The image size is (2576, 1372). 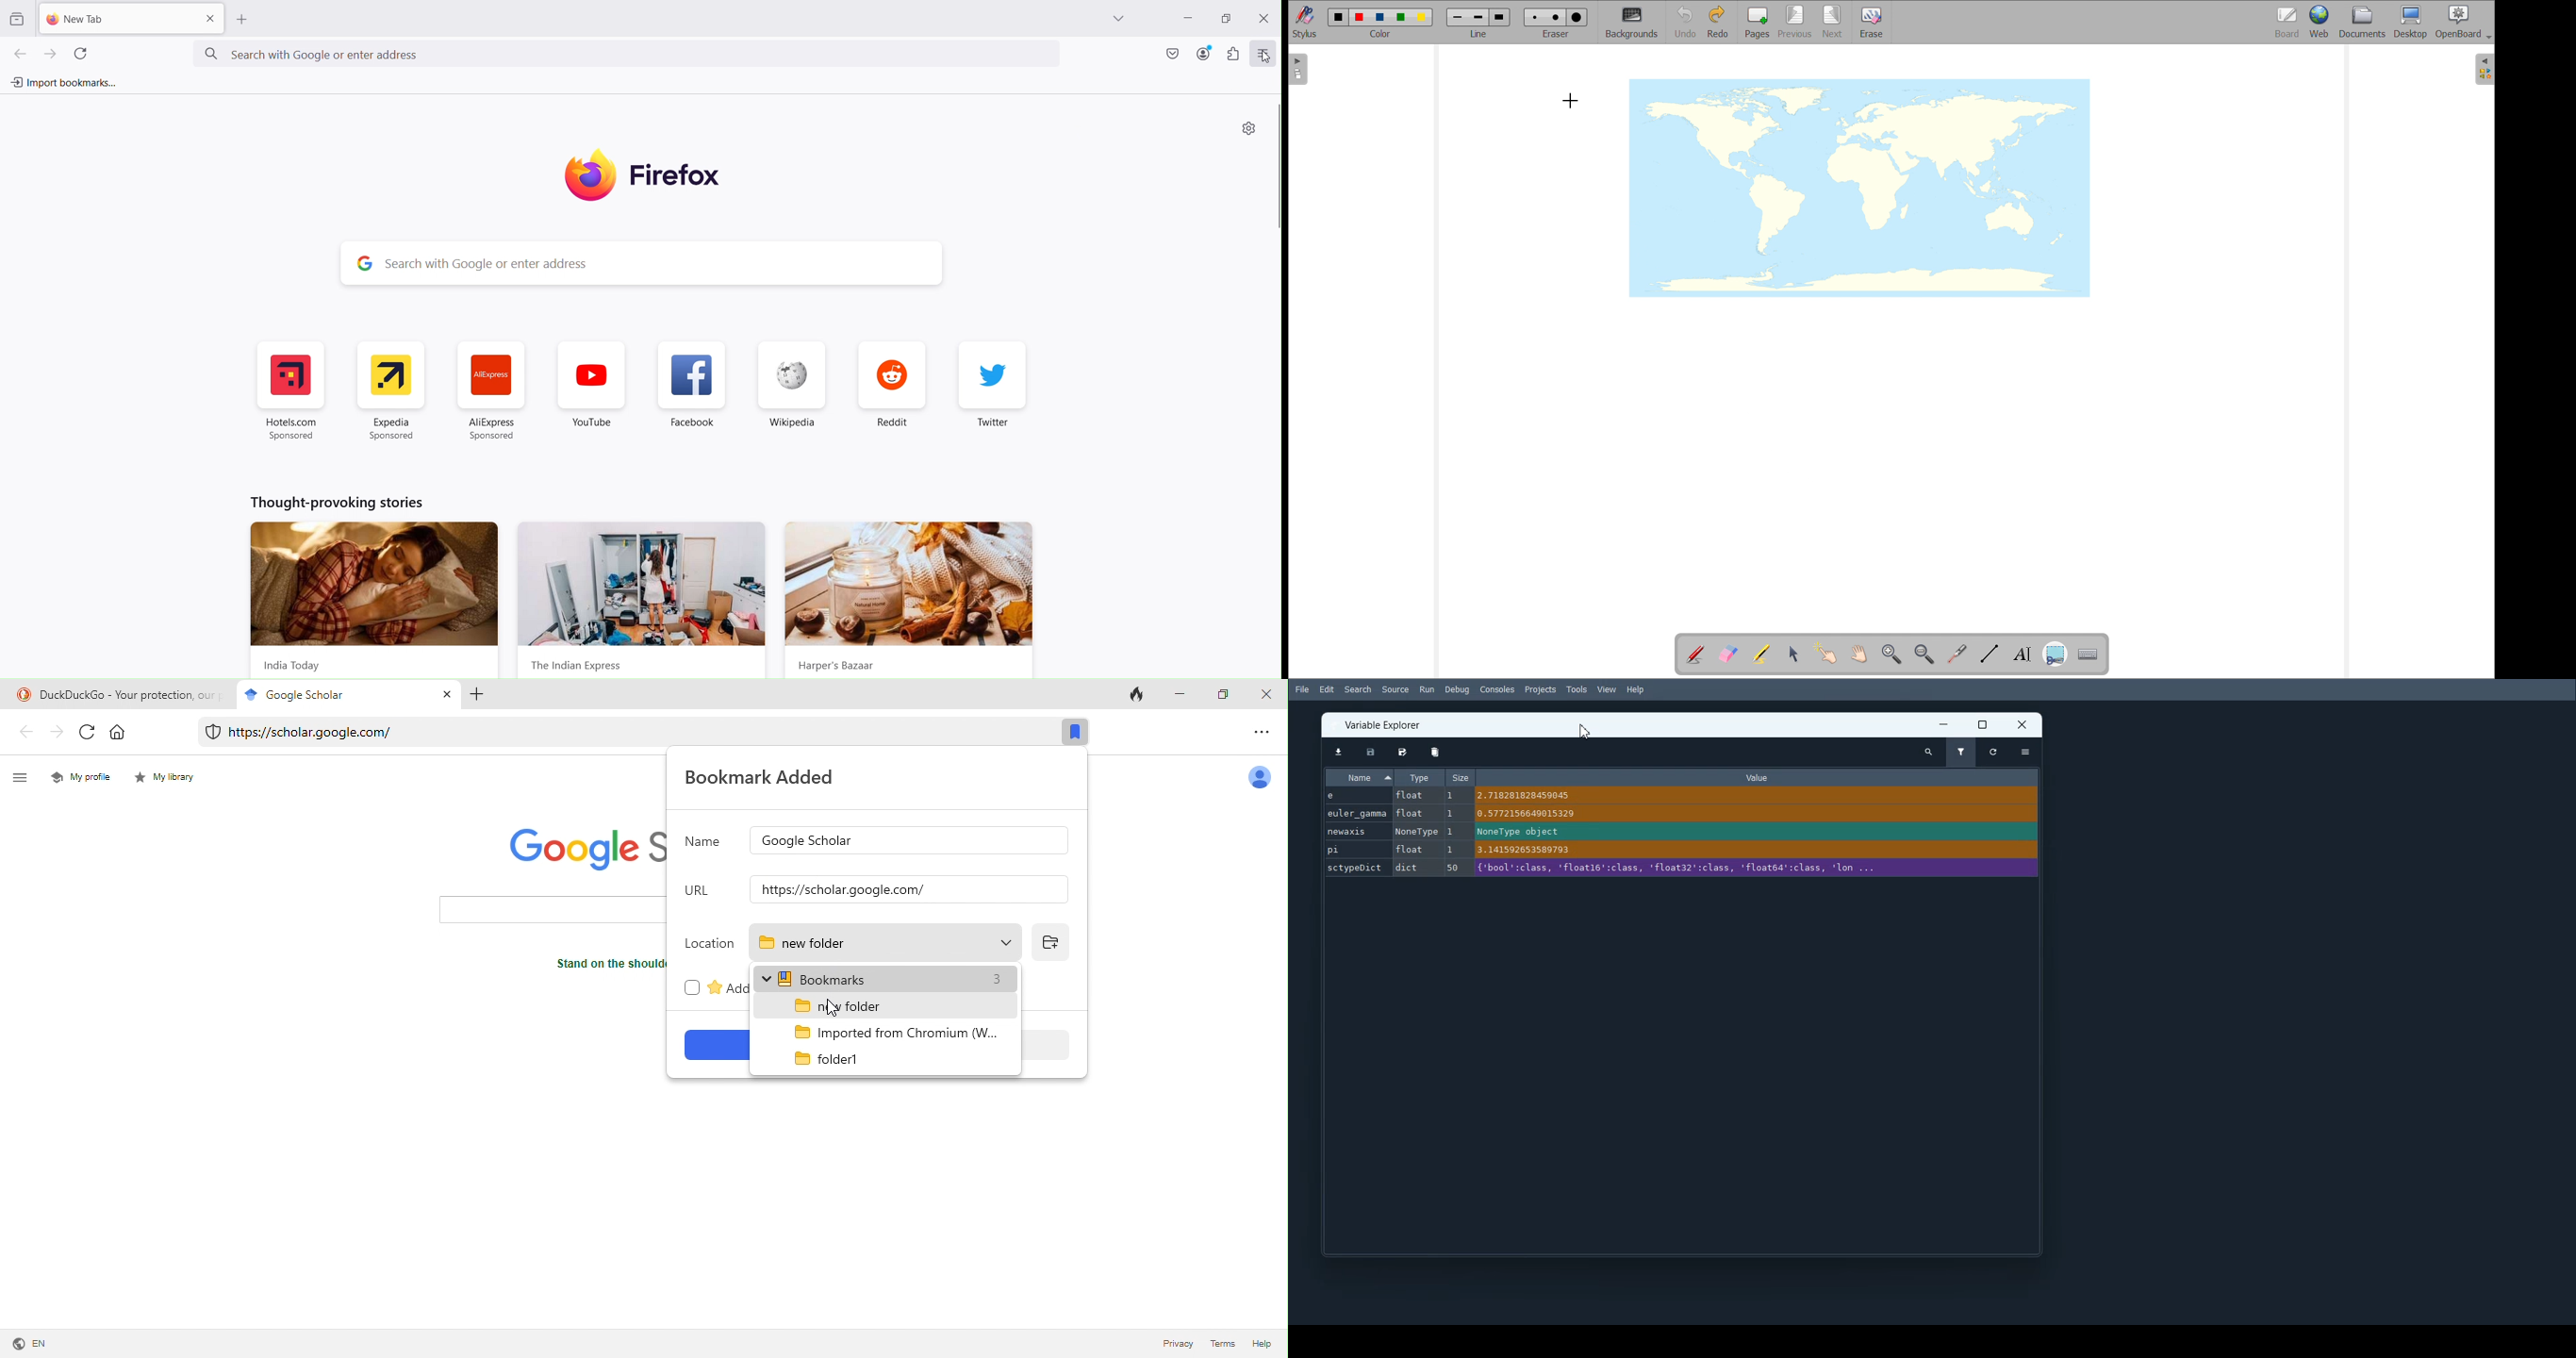 I want to click on Minimize, so click(x=1187, y=19).